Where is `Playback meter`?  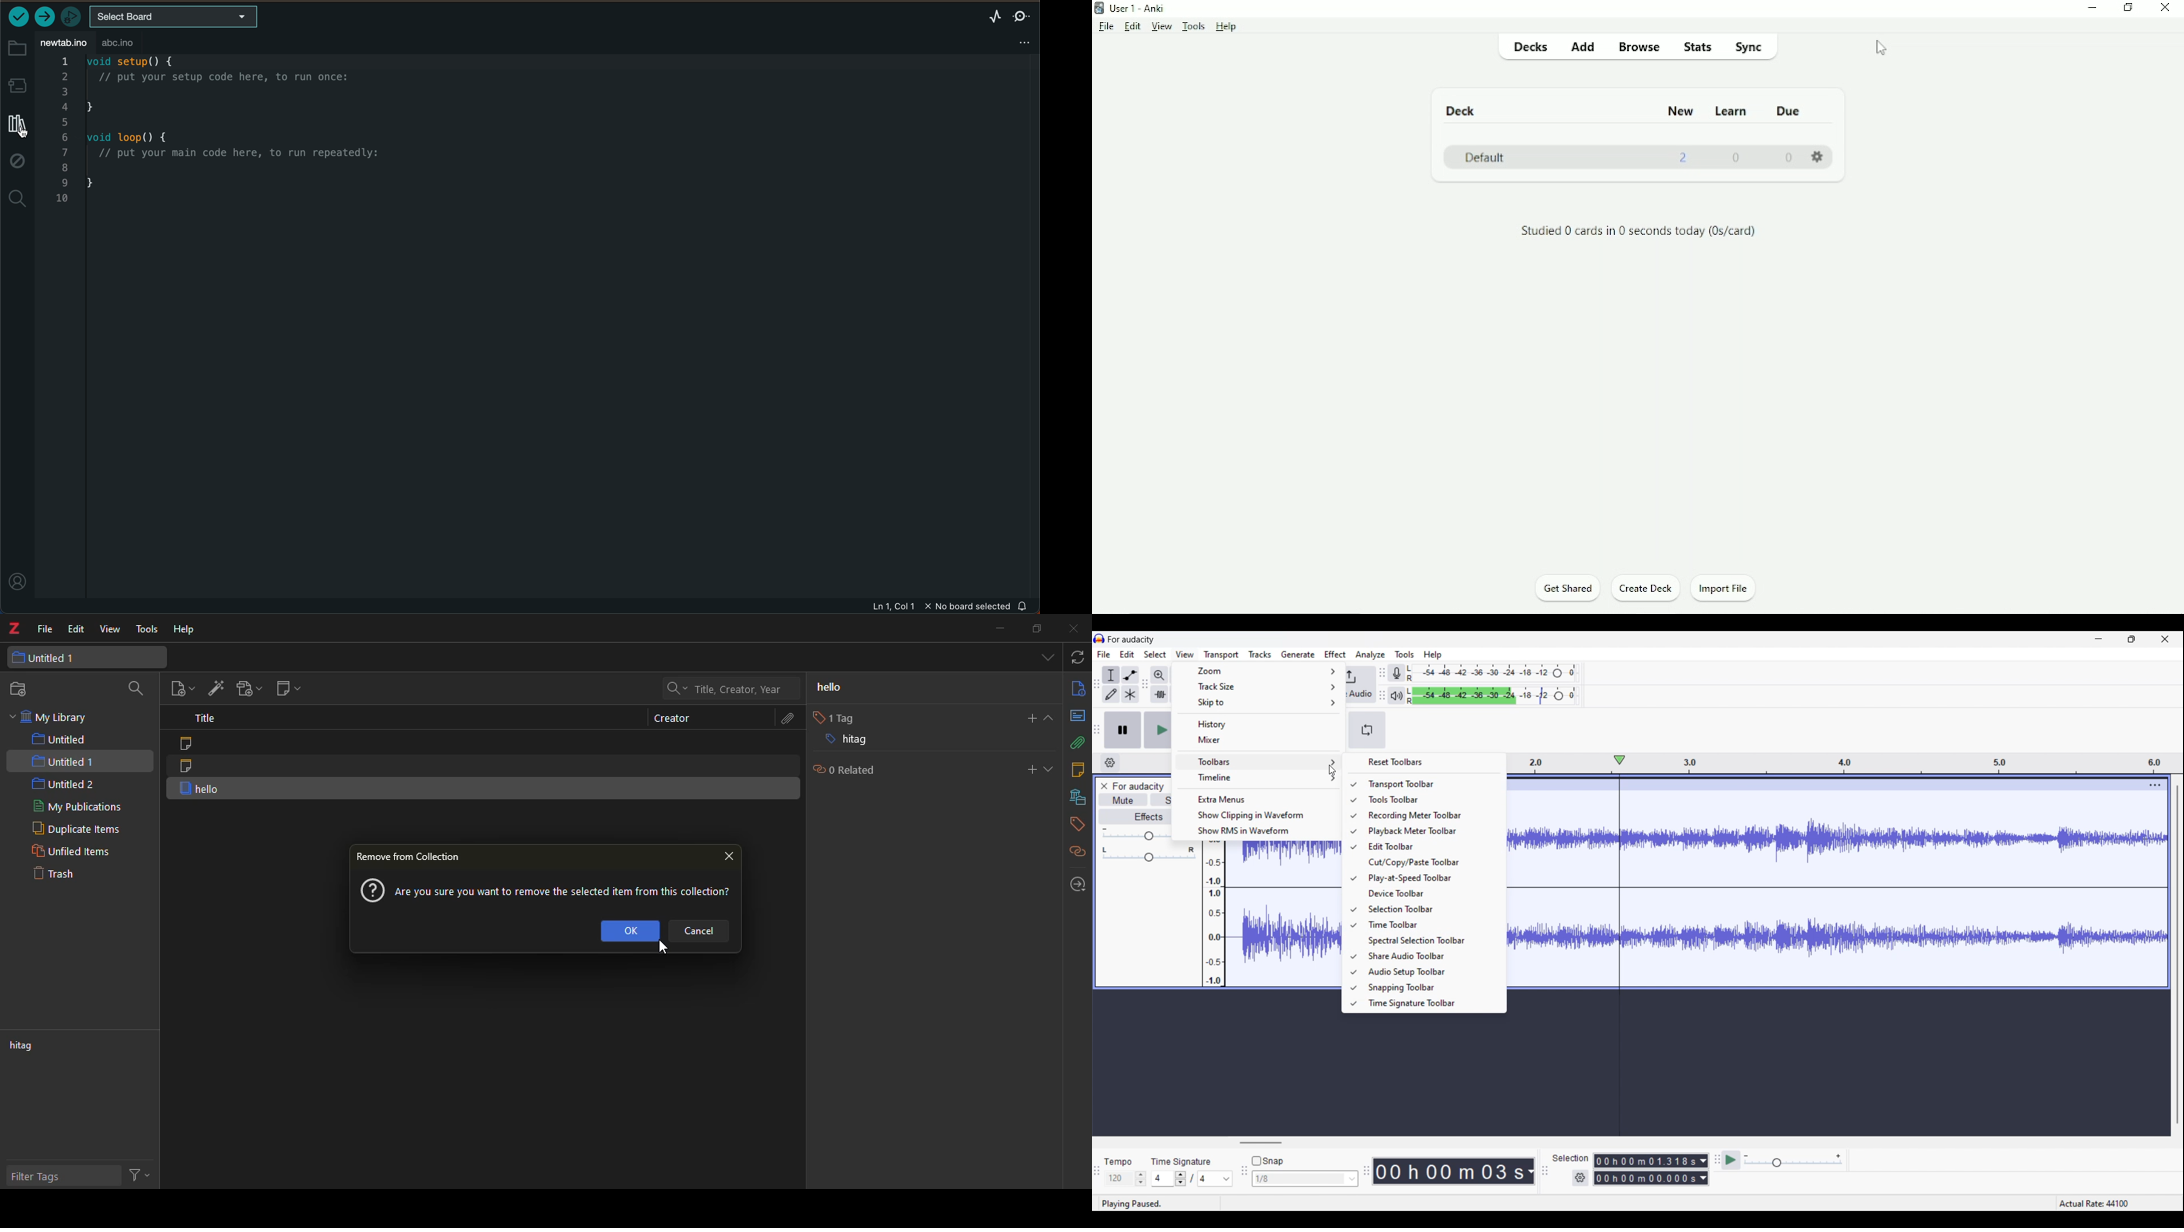 Playback meter is located at coordinates (1396, 695).